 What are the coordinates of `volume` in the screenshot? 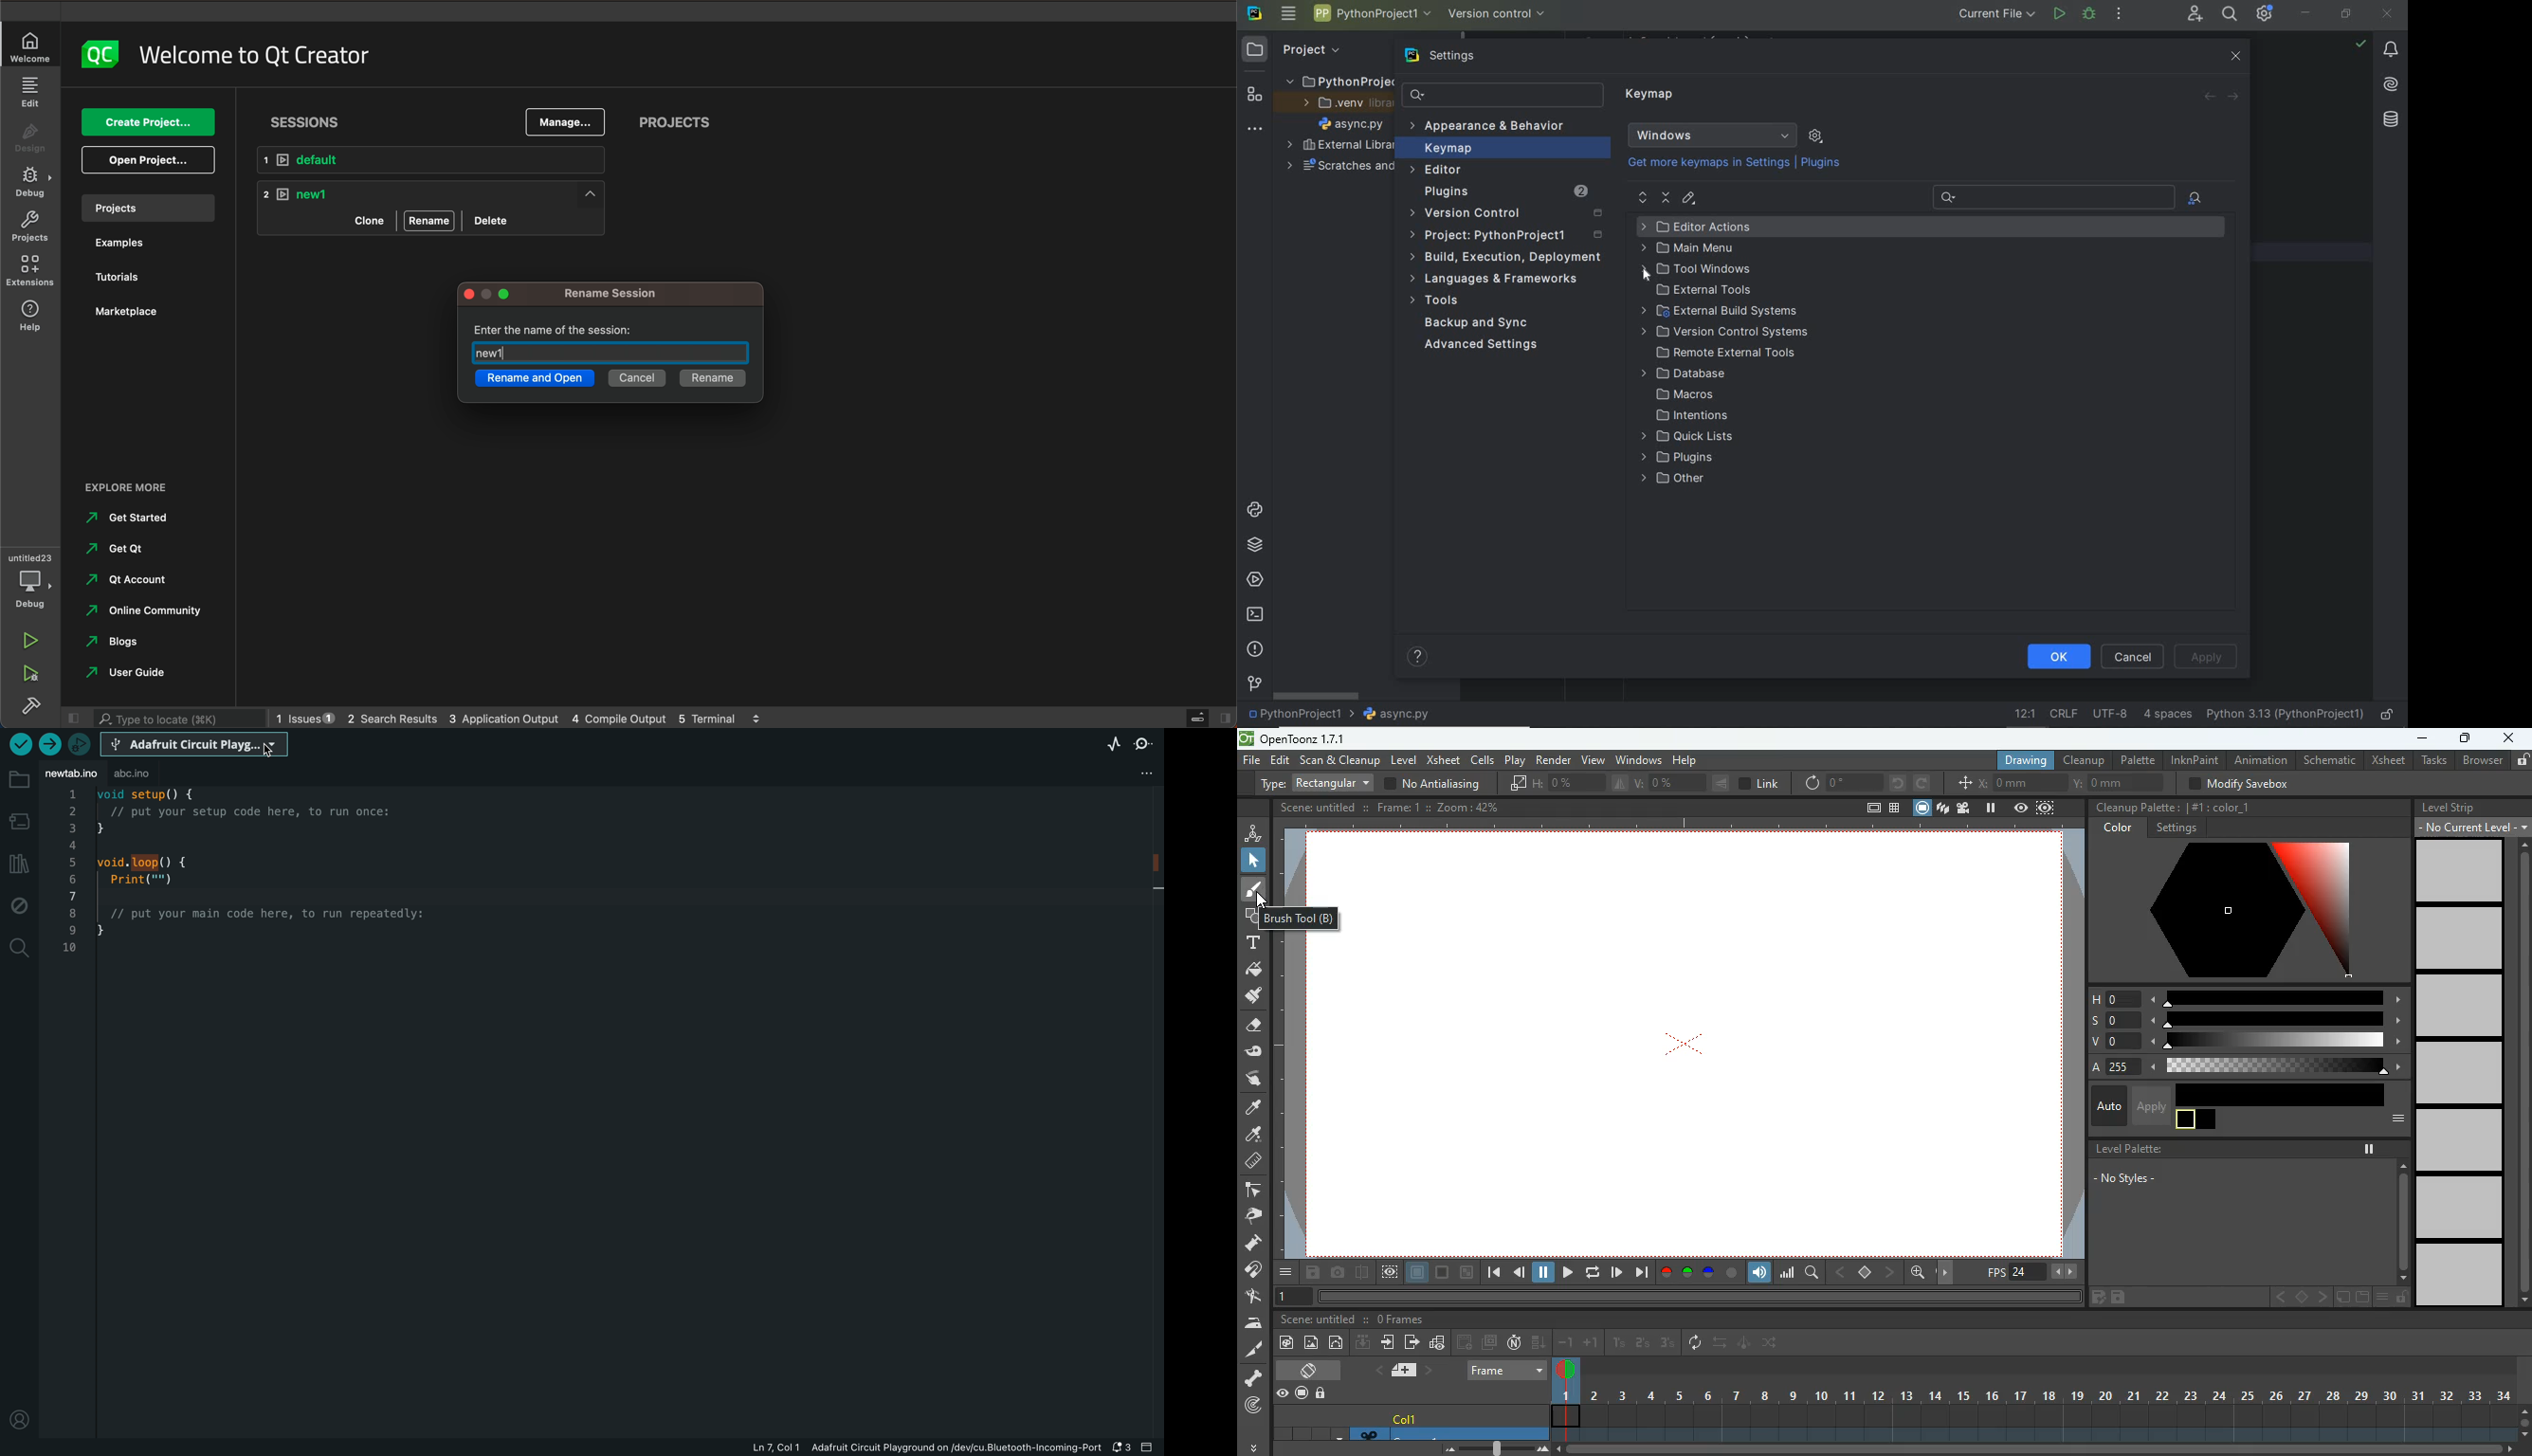 It's located at (1760, 1273).